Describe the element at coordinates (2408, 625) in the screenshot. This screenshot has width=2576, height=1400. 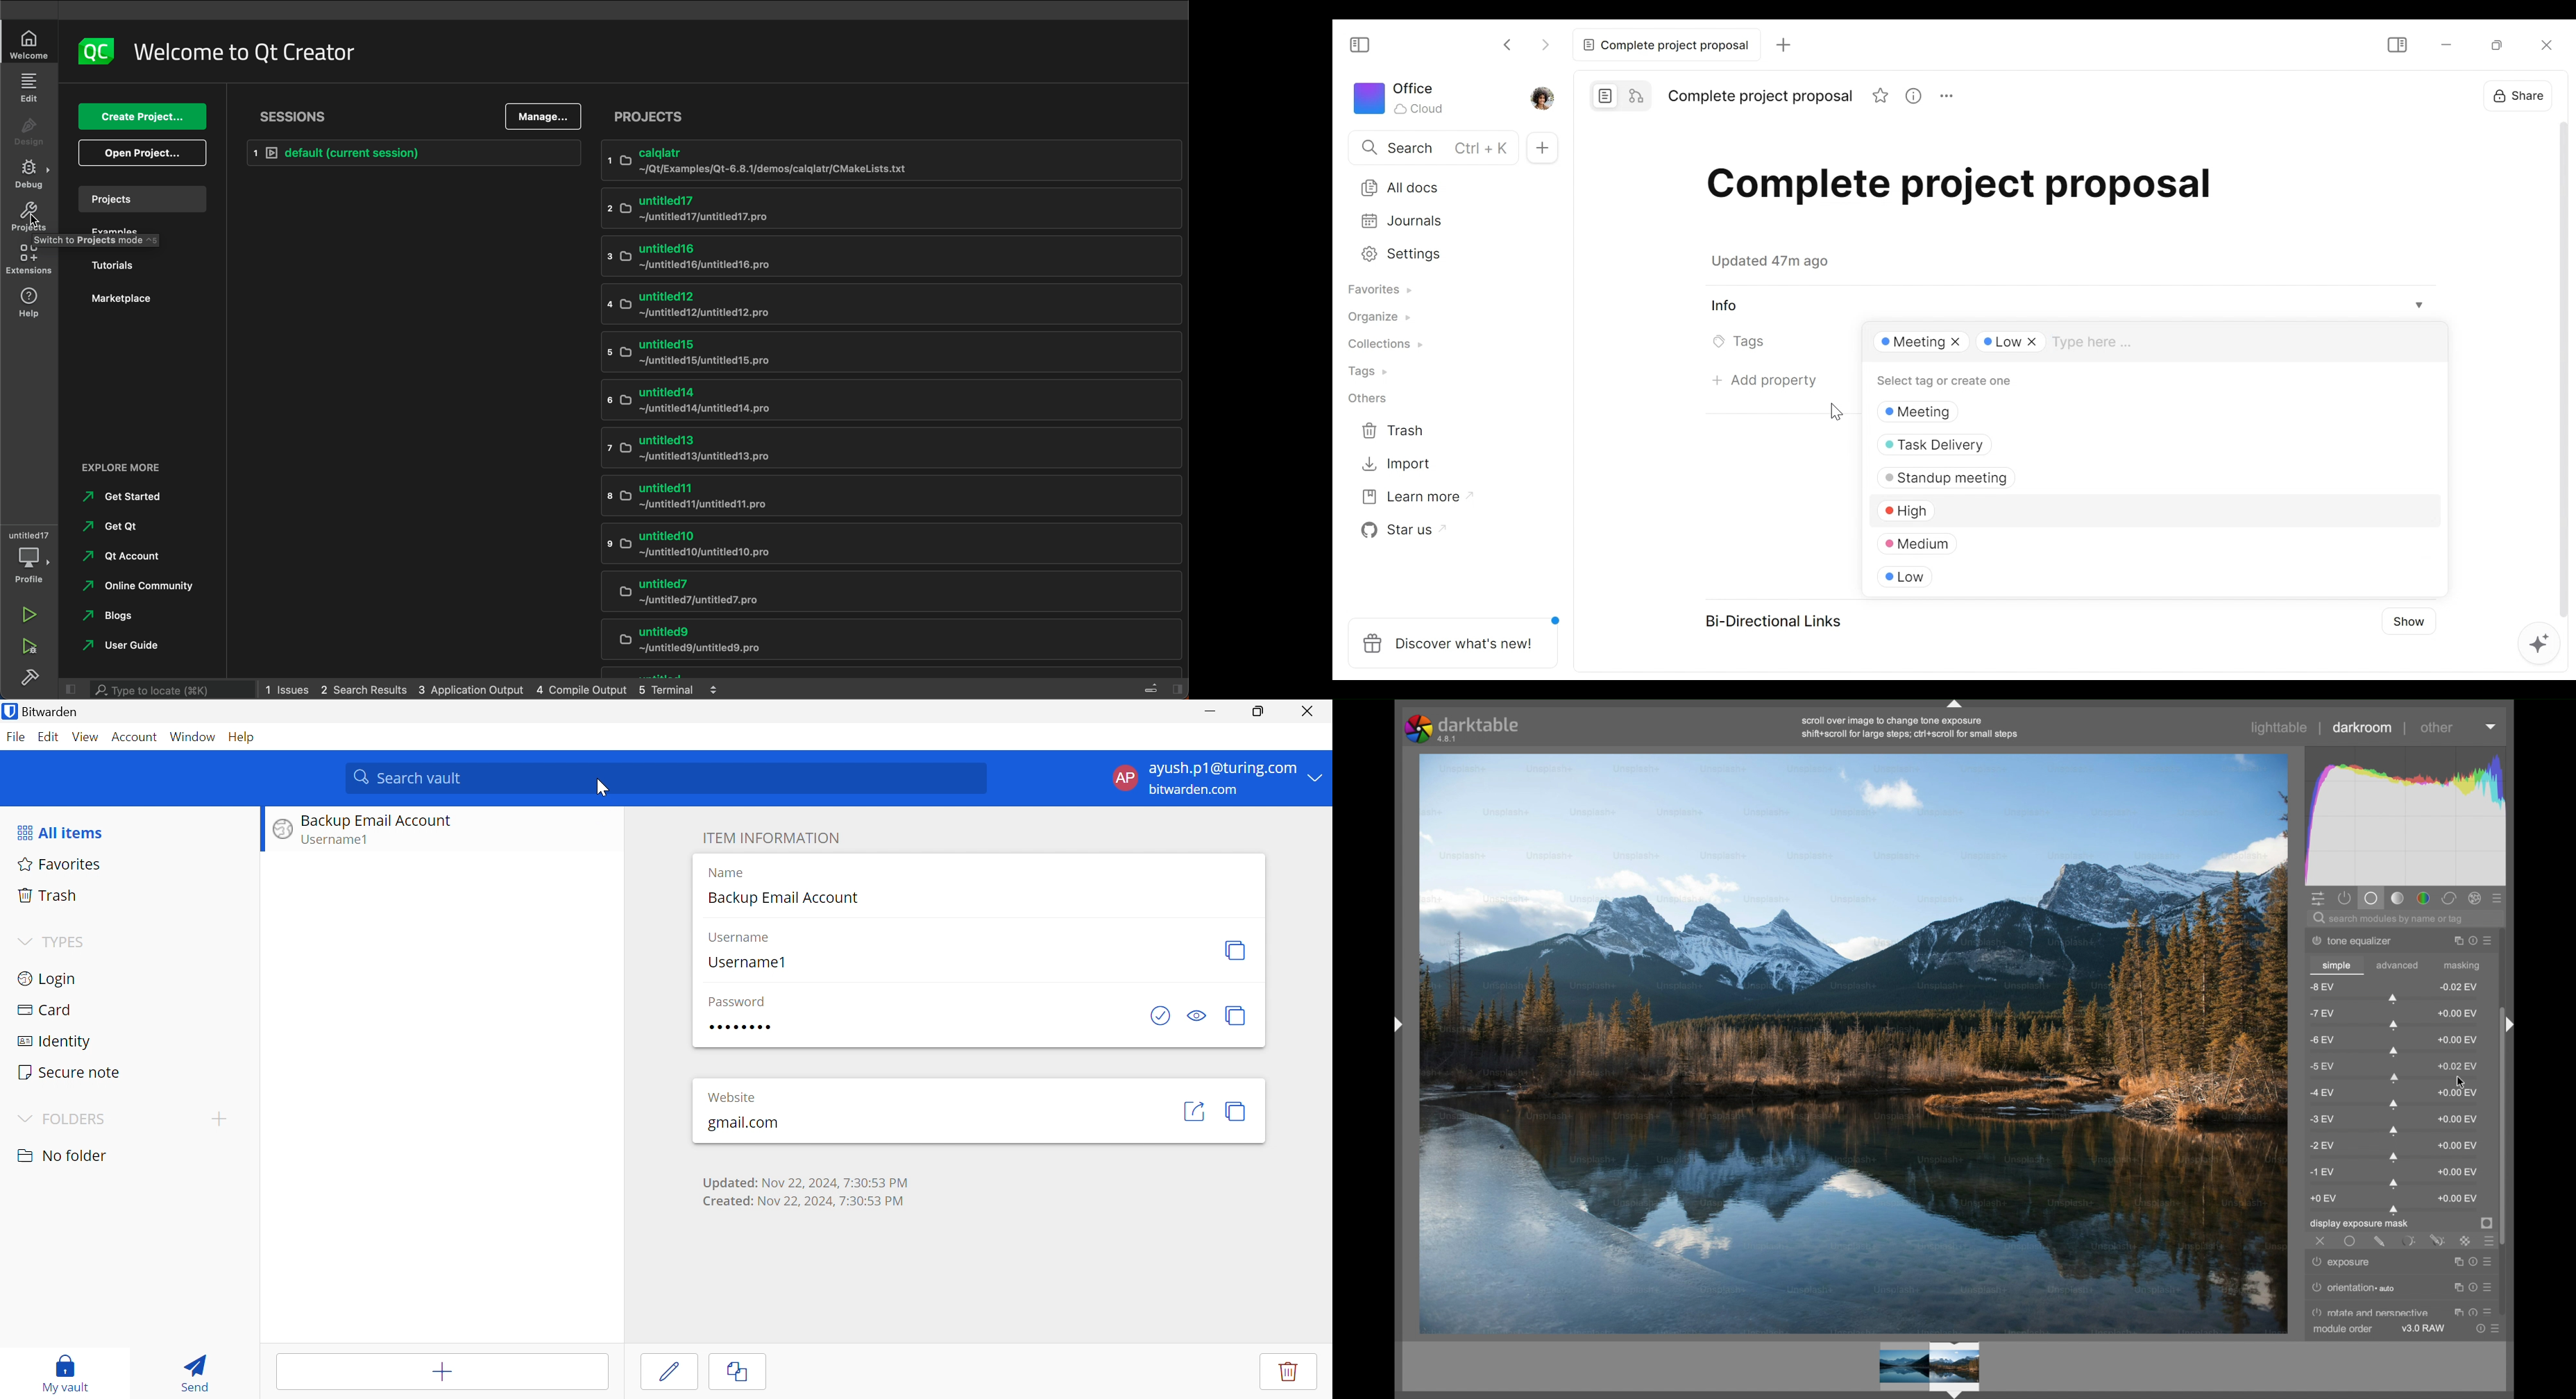
I see `Show` at that location.